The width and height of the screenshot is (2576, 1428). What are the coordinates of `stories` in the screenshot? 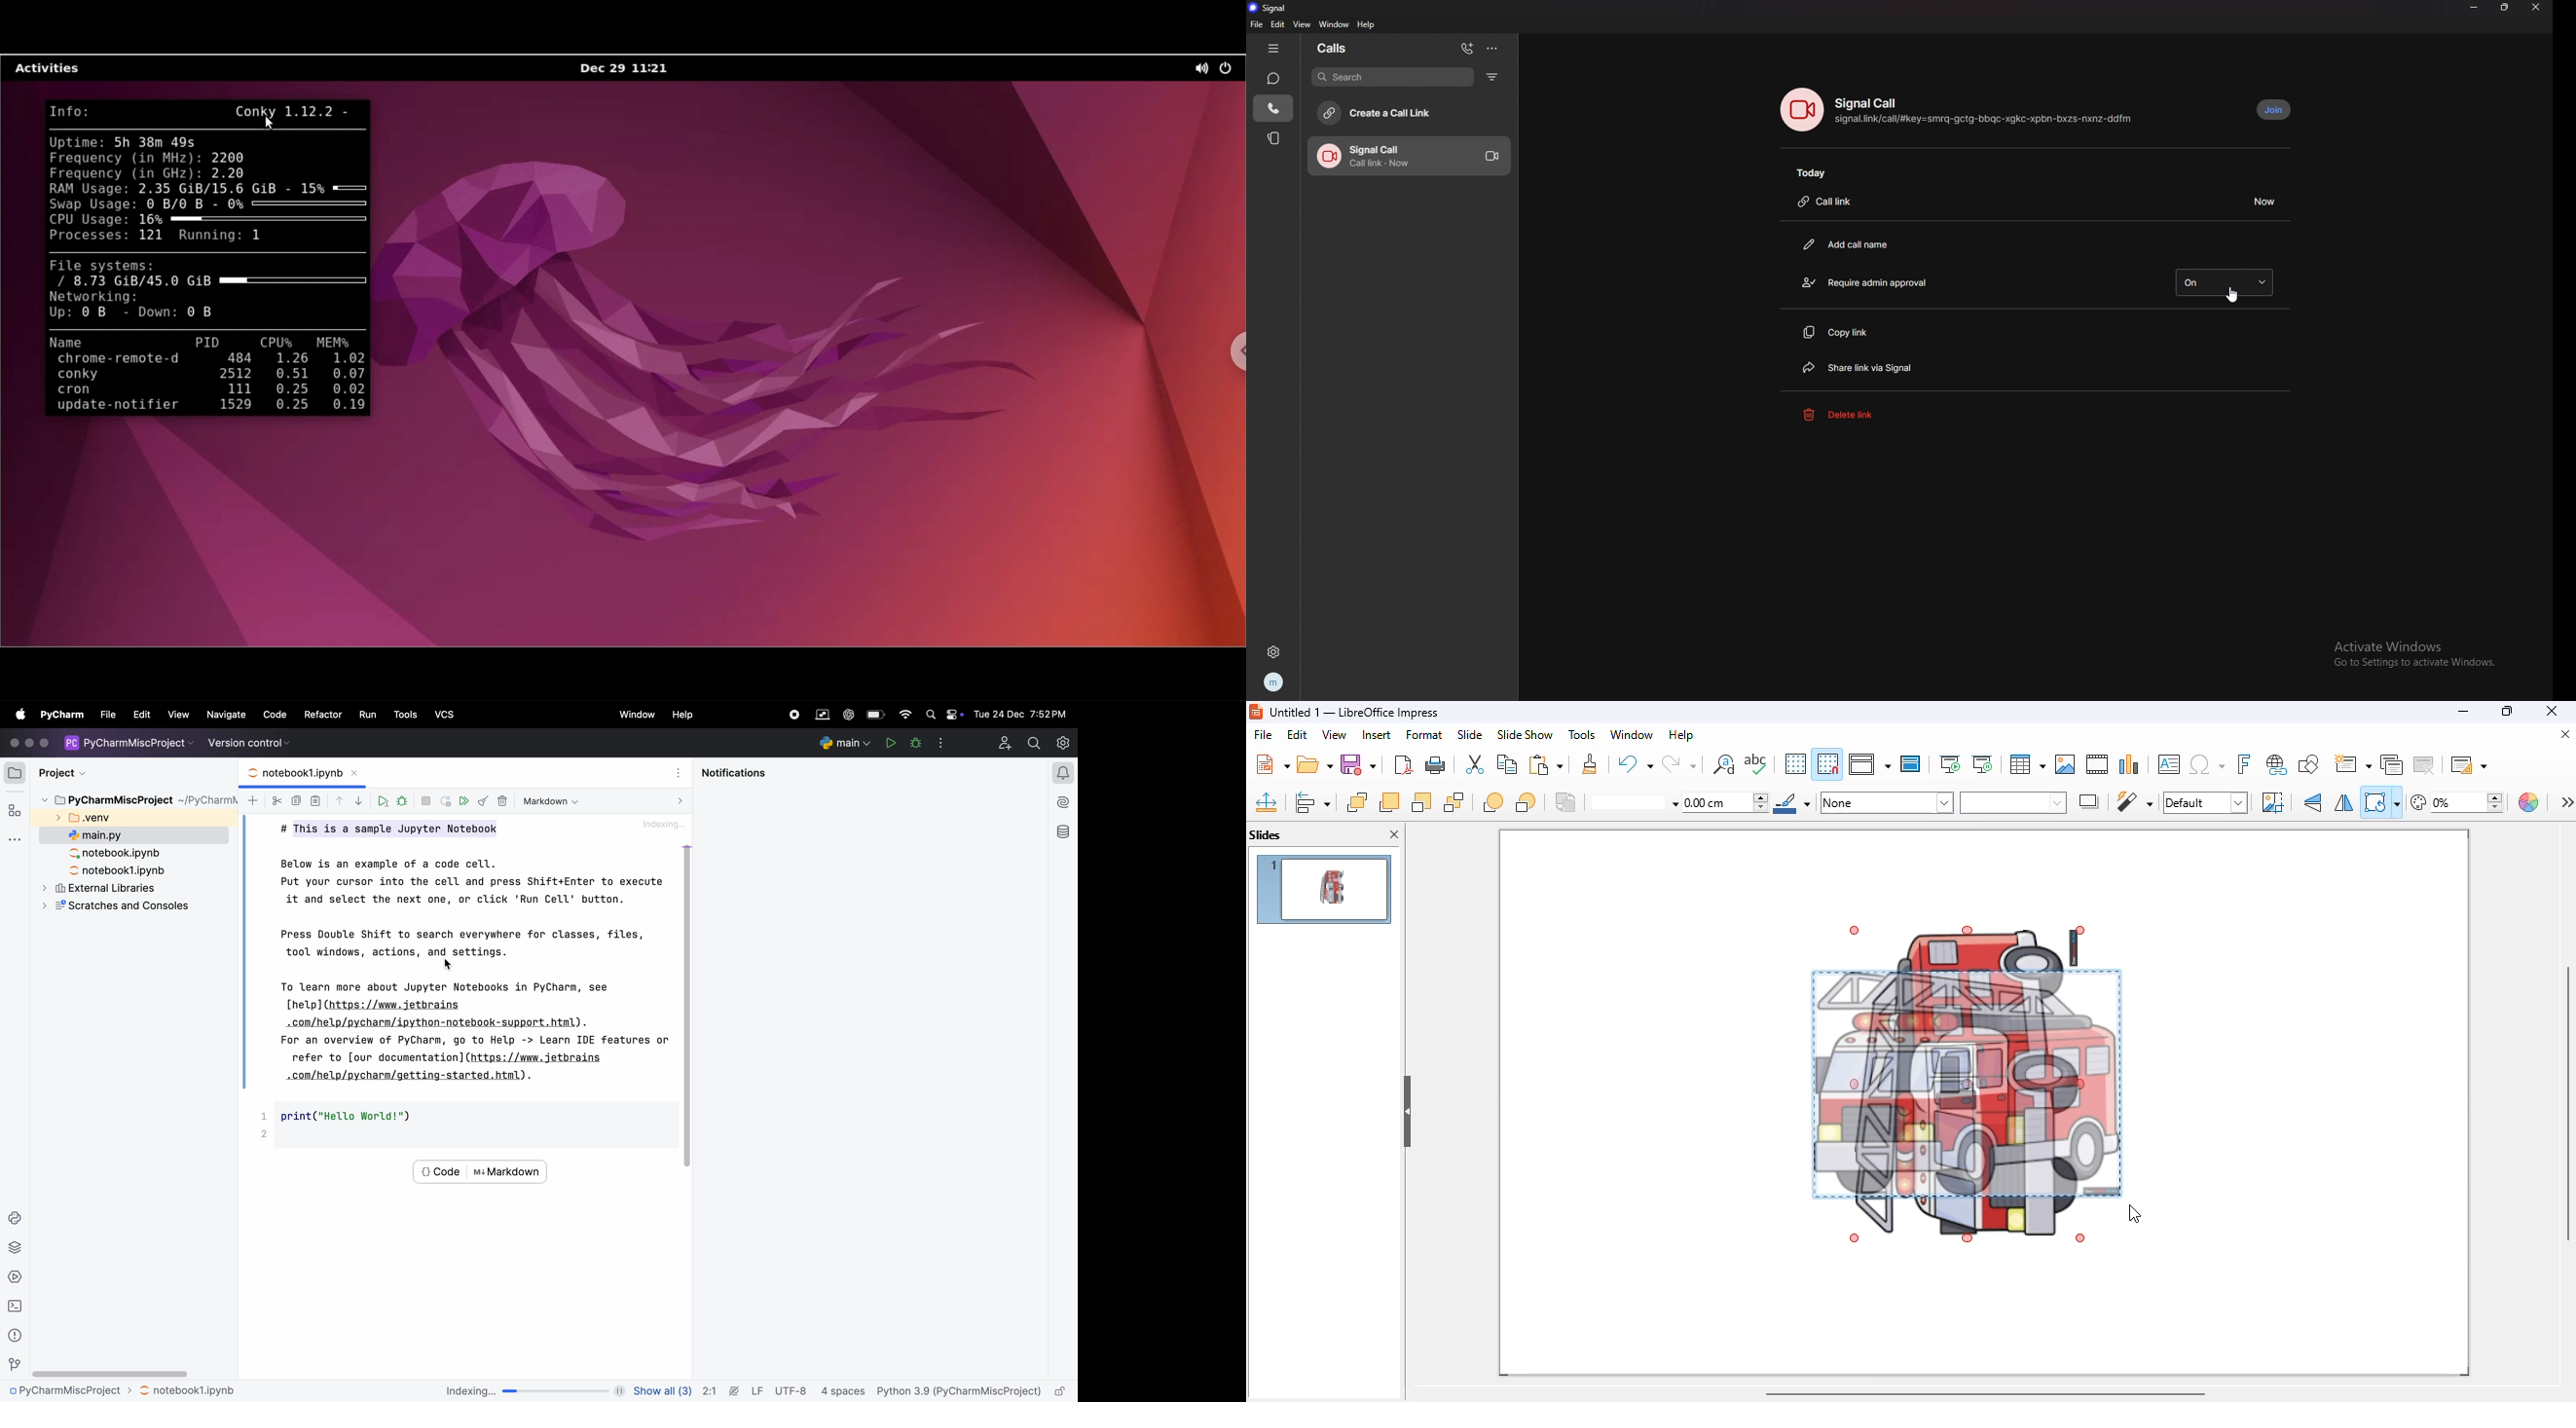 It's located at (1275, 137).